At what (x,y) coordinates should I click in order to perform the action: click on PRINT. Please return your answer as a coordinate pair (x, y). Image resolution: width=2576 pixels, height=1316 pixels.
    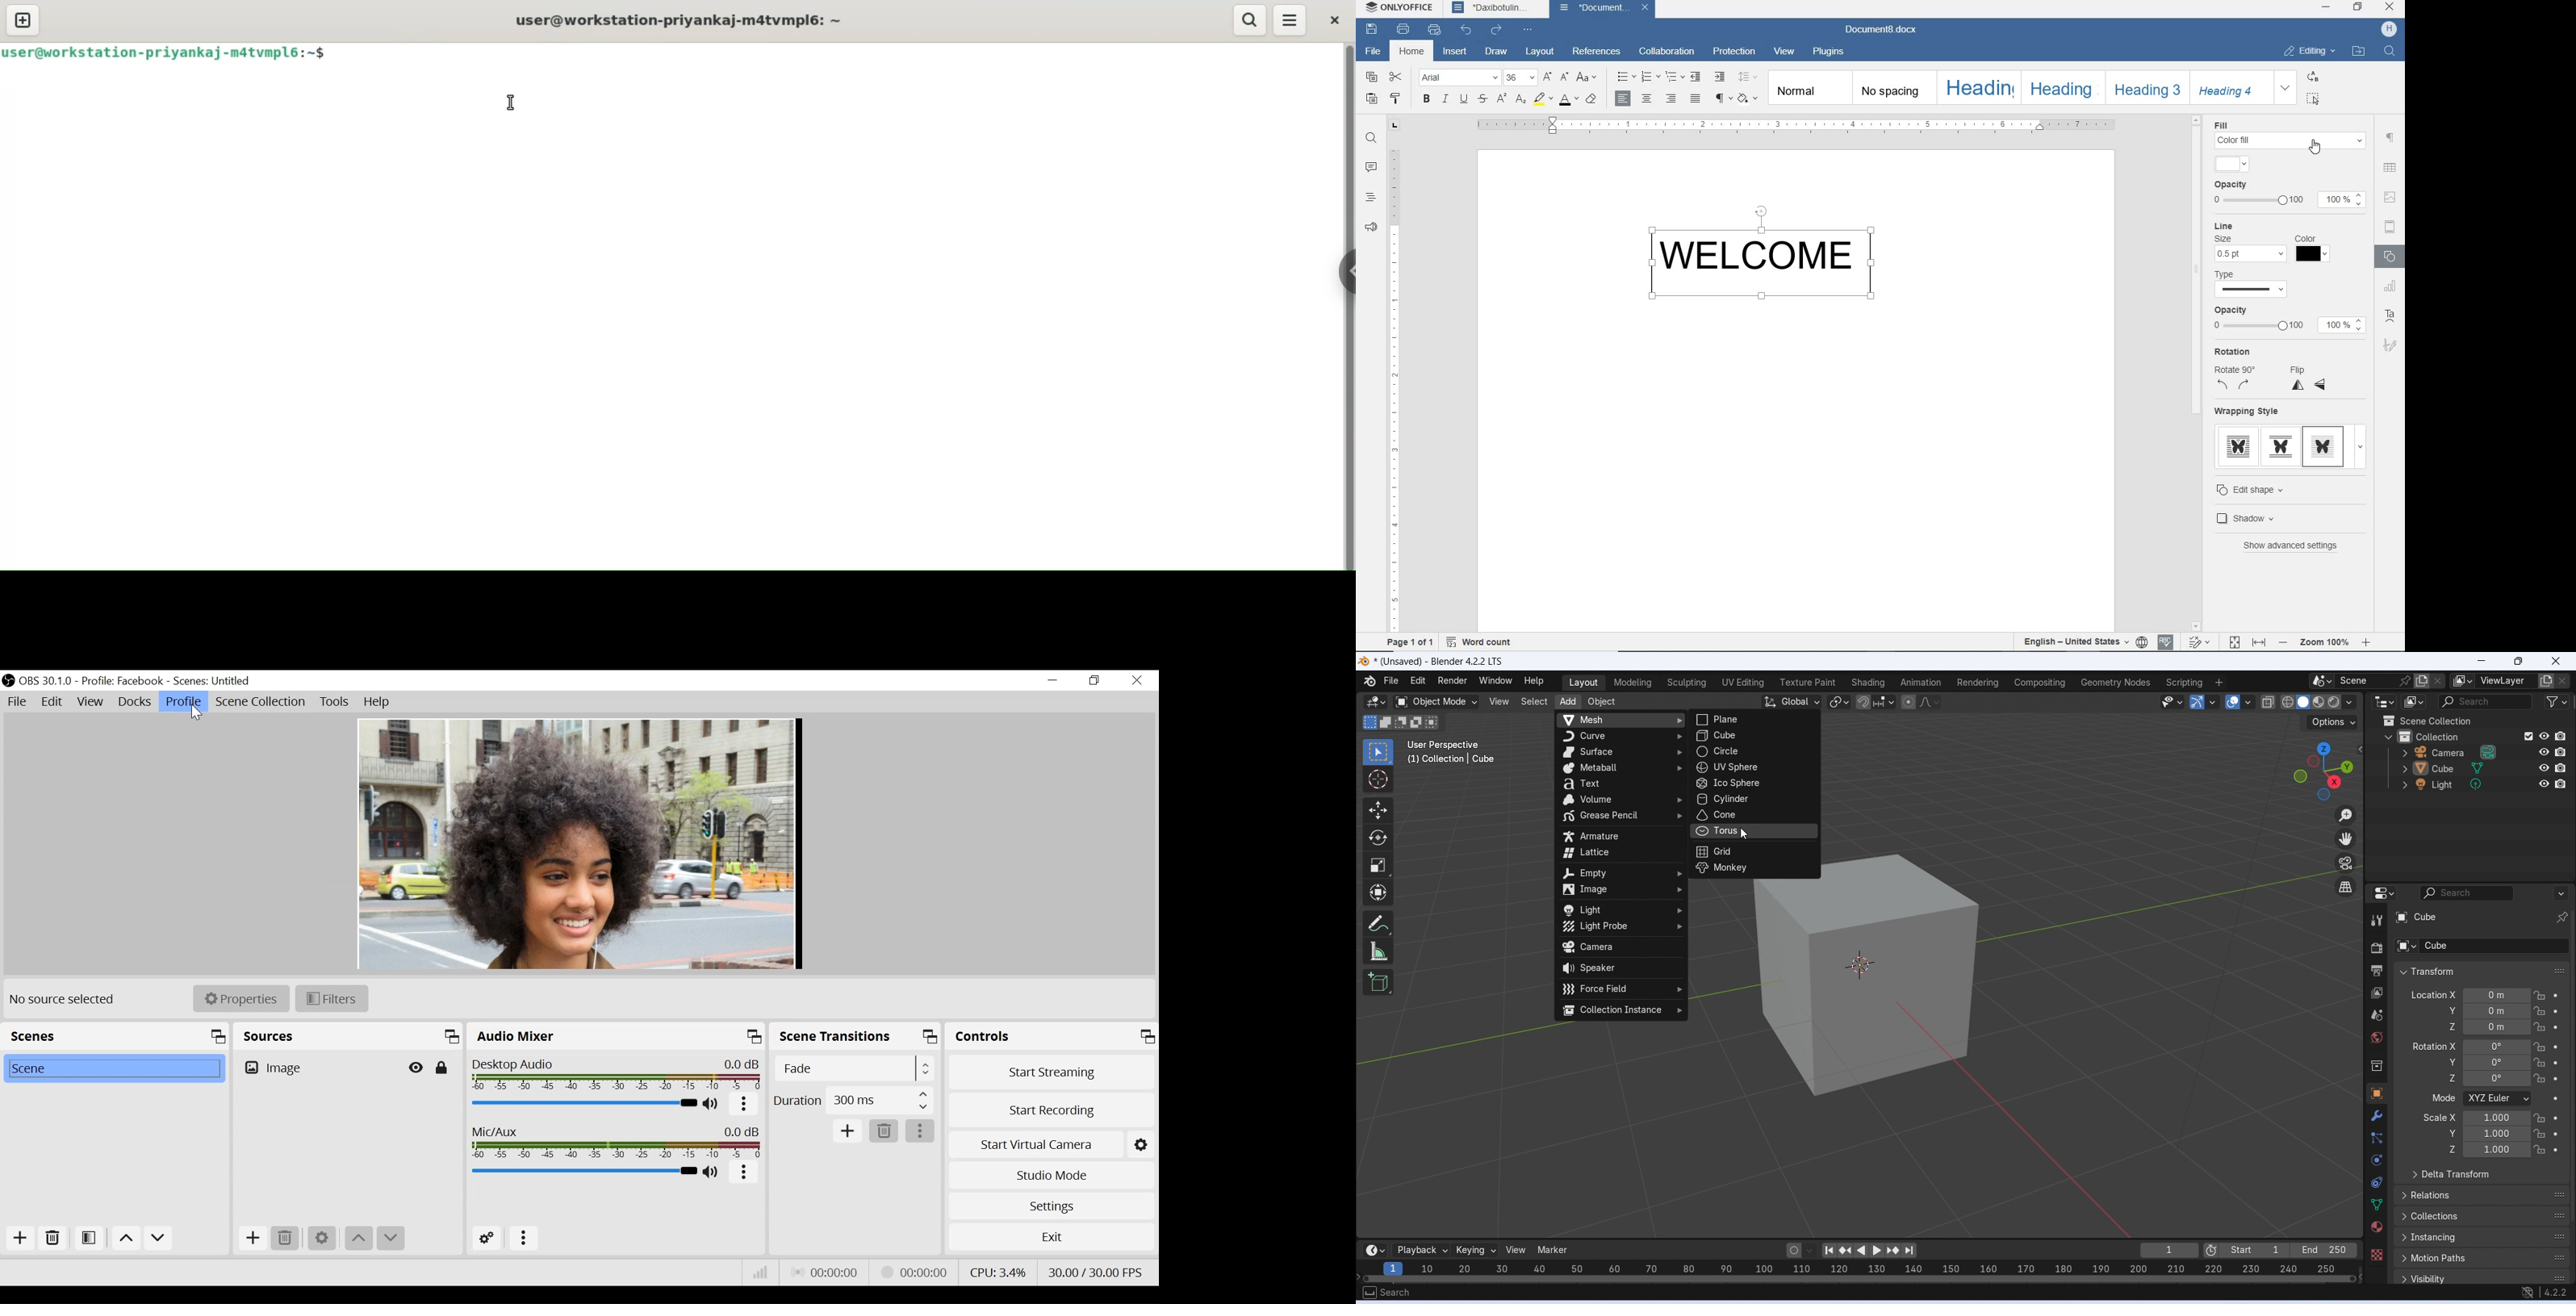
    Looking at the image, I should click on (1403, 29).